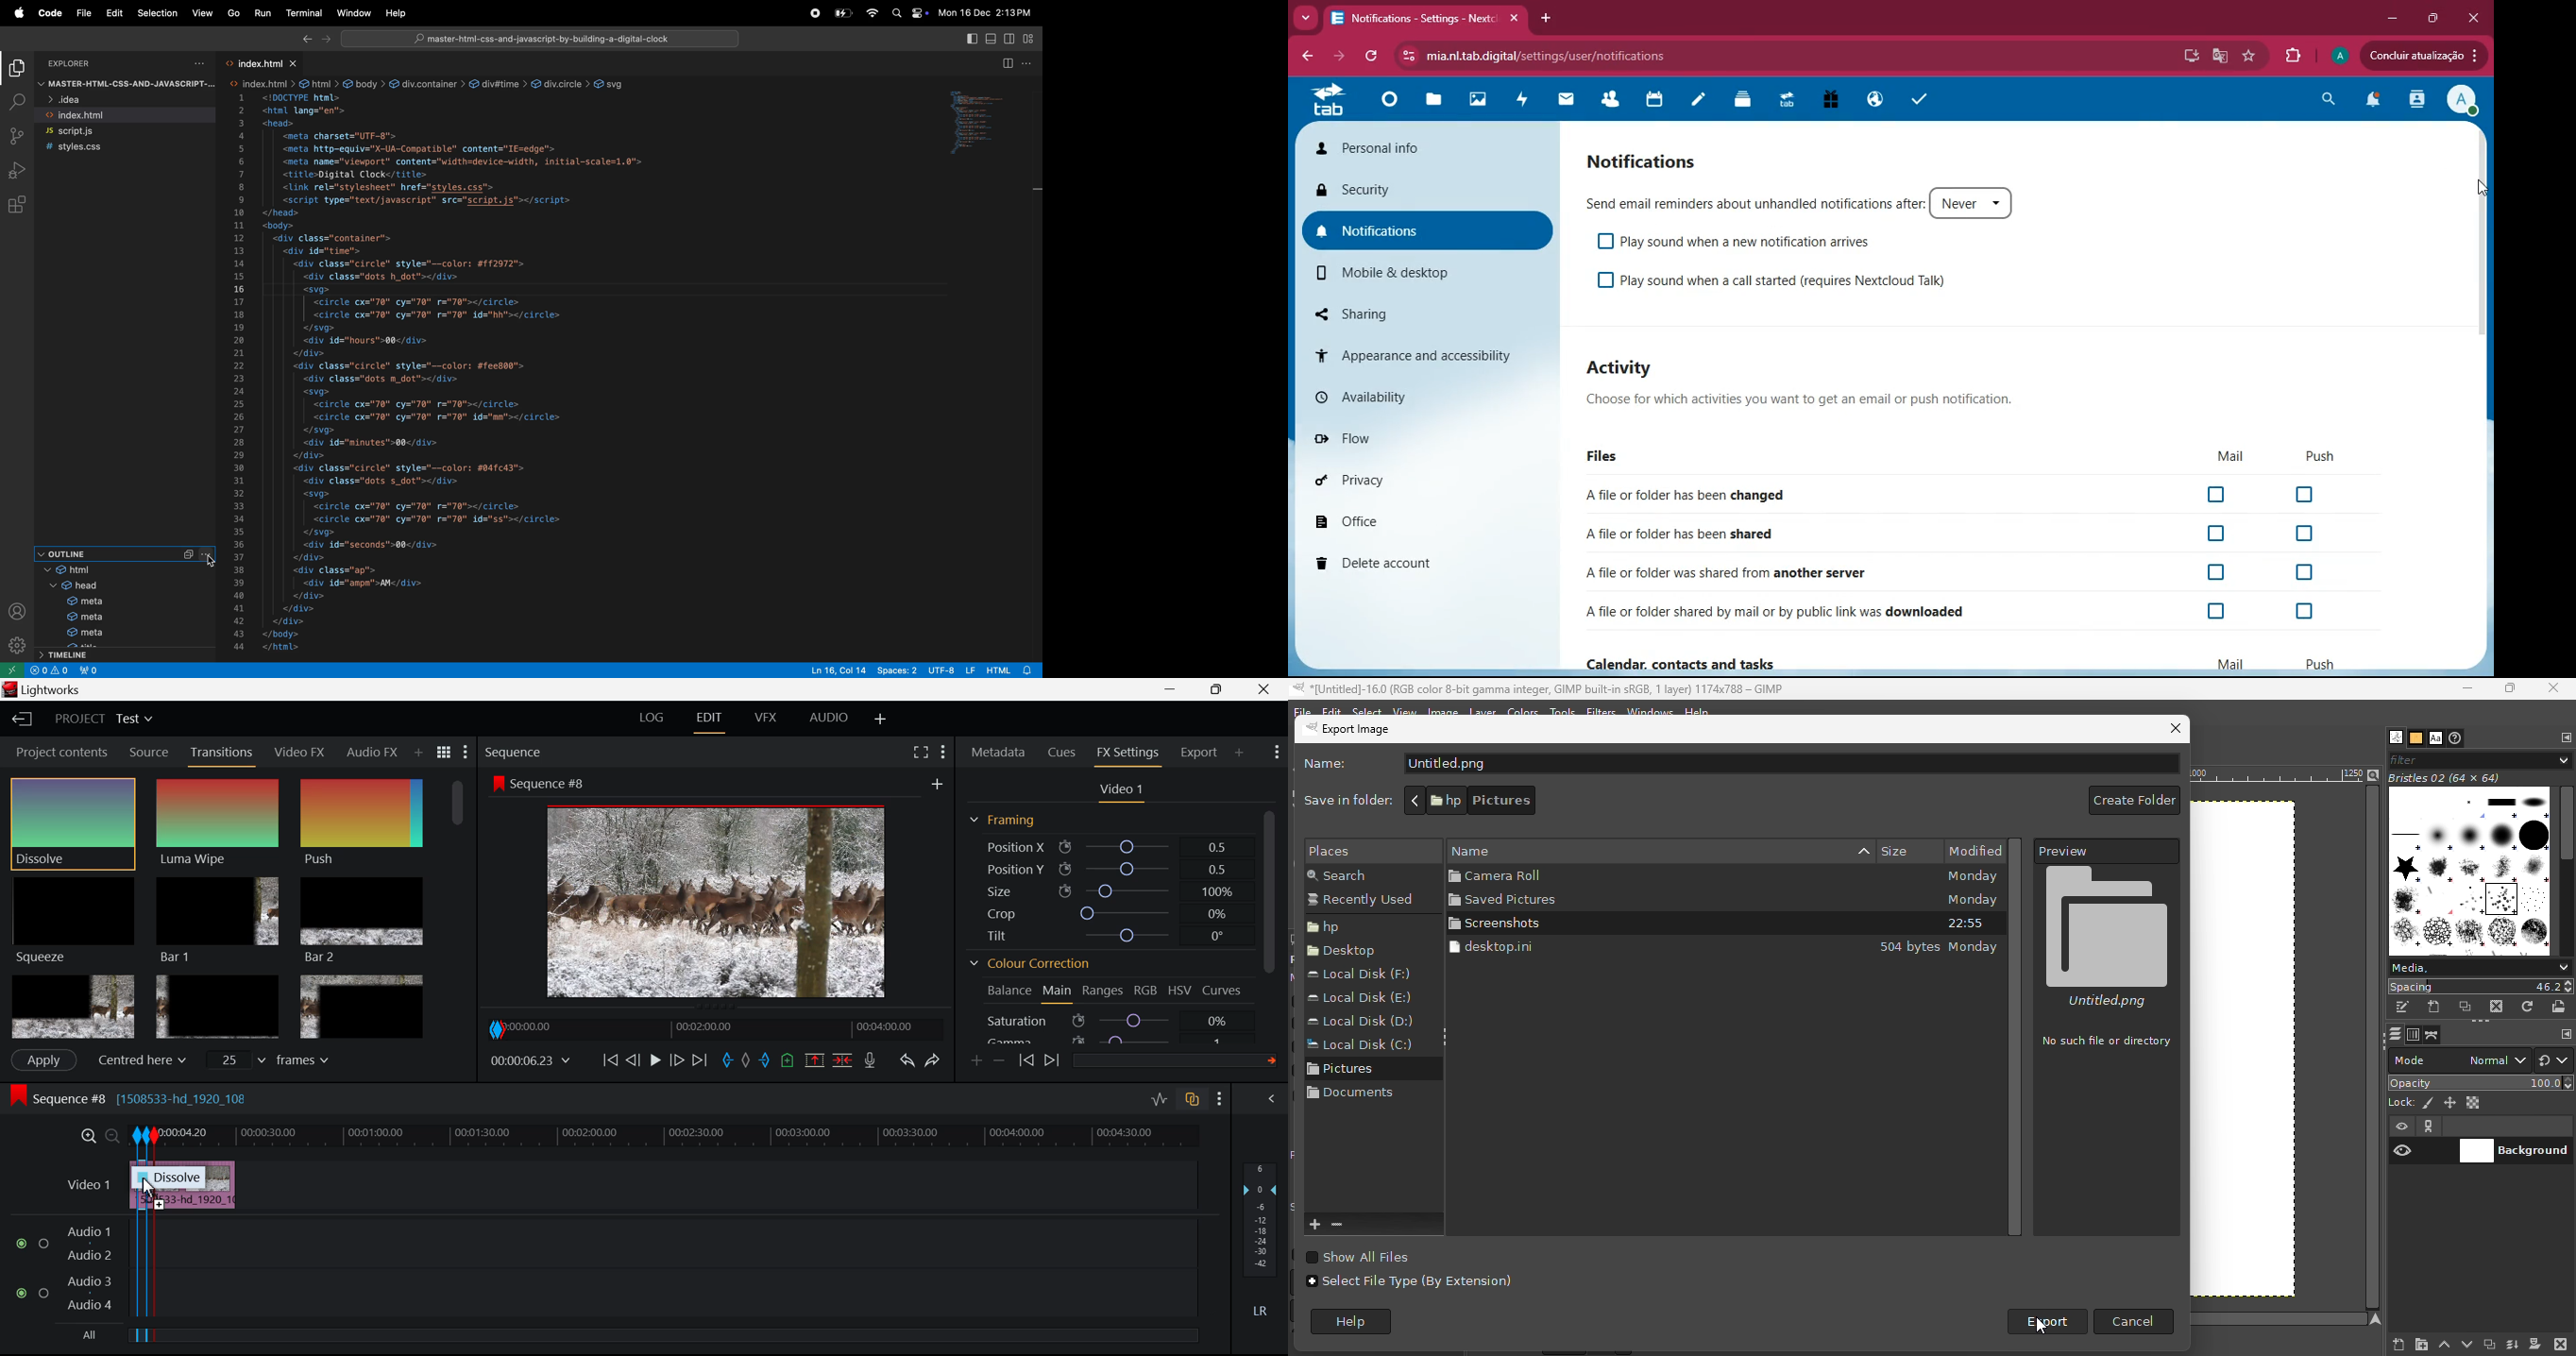 The image size is (2576, 1372). What do you see at coordinates (1353, 926) in the screenshot?
I see `Hp` at bounding box center [1353, 926].